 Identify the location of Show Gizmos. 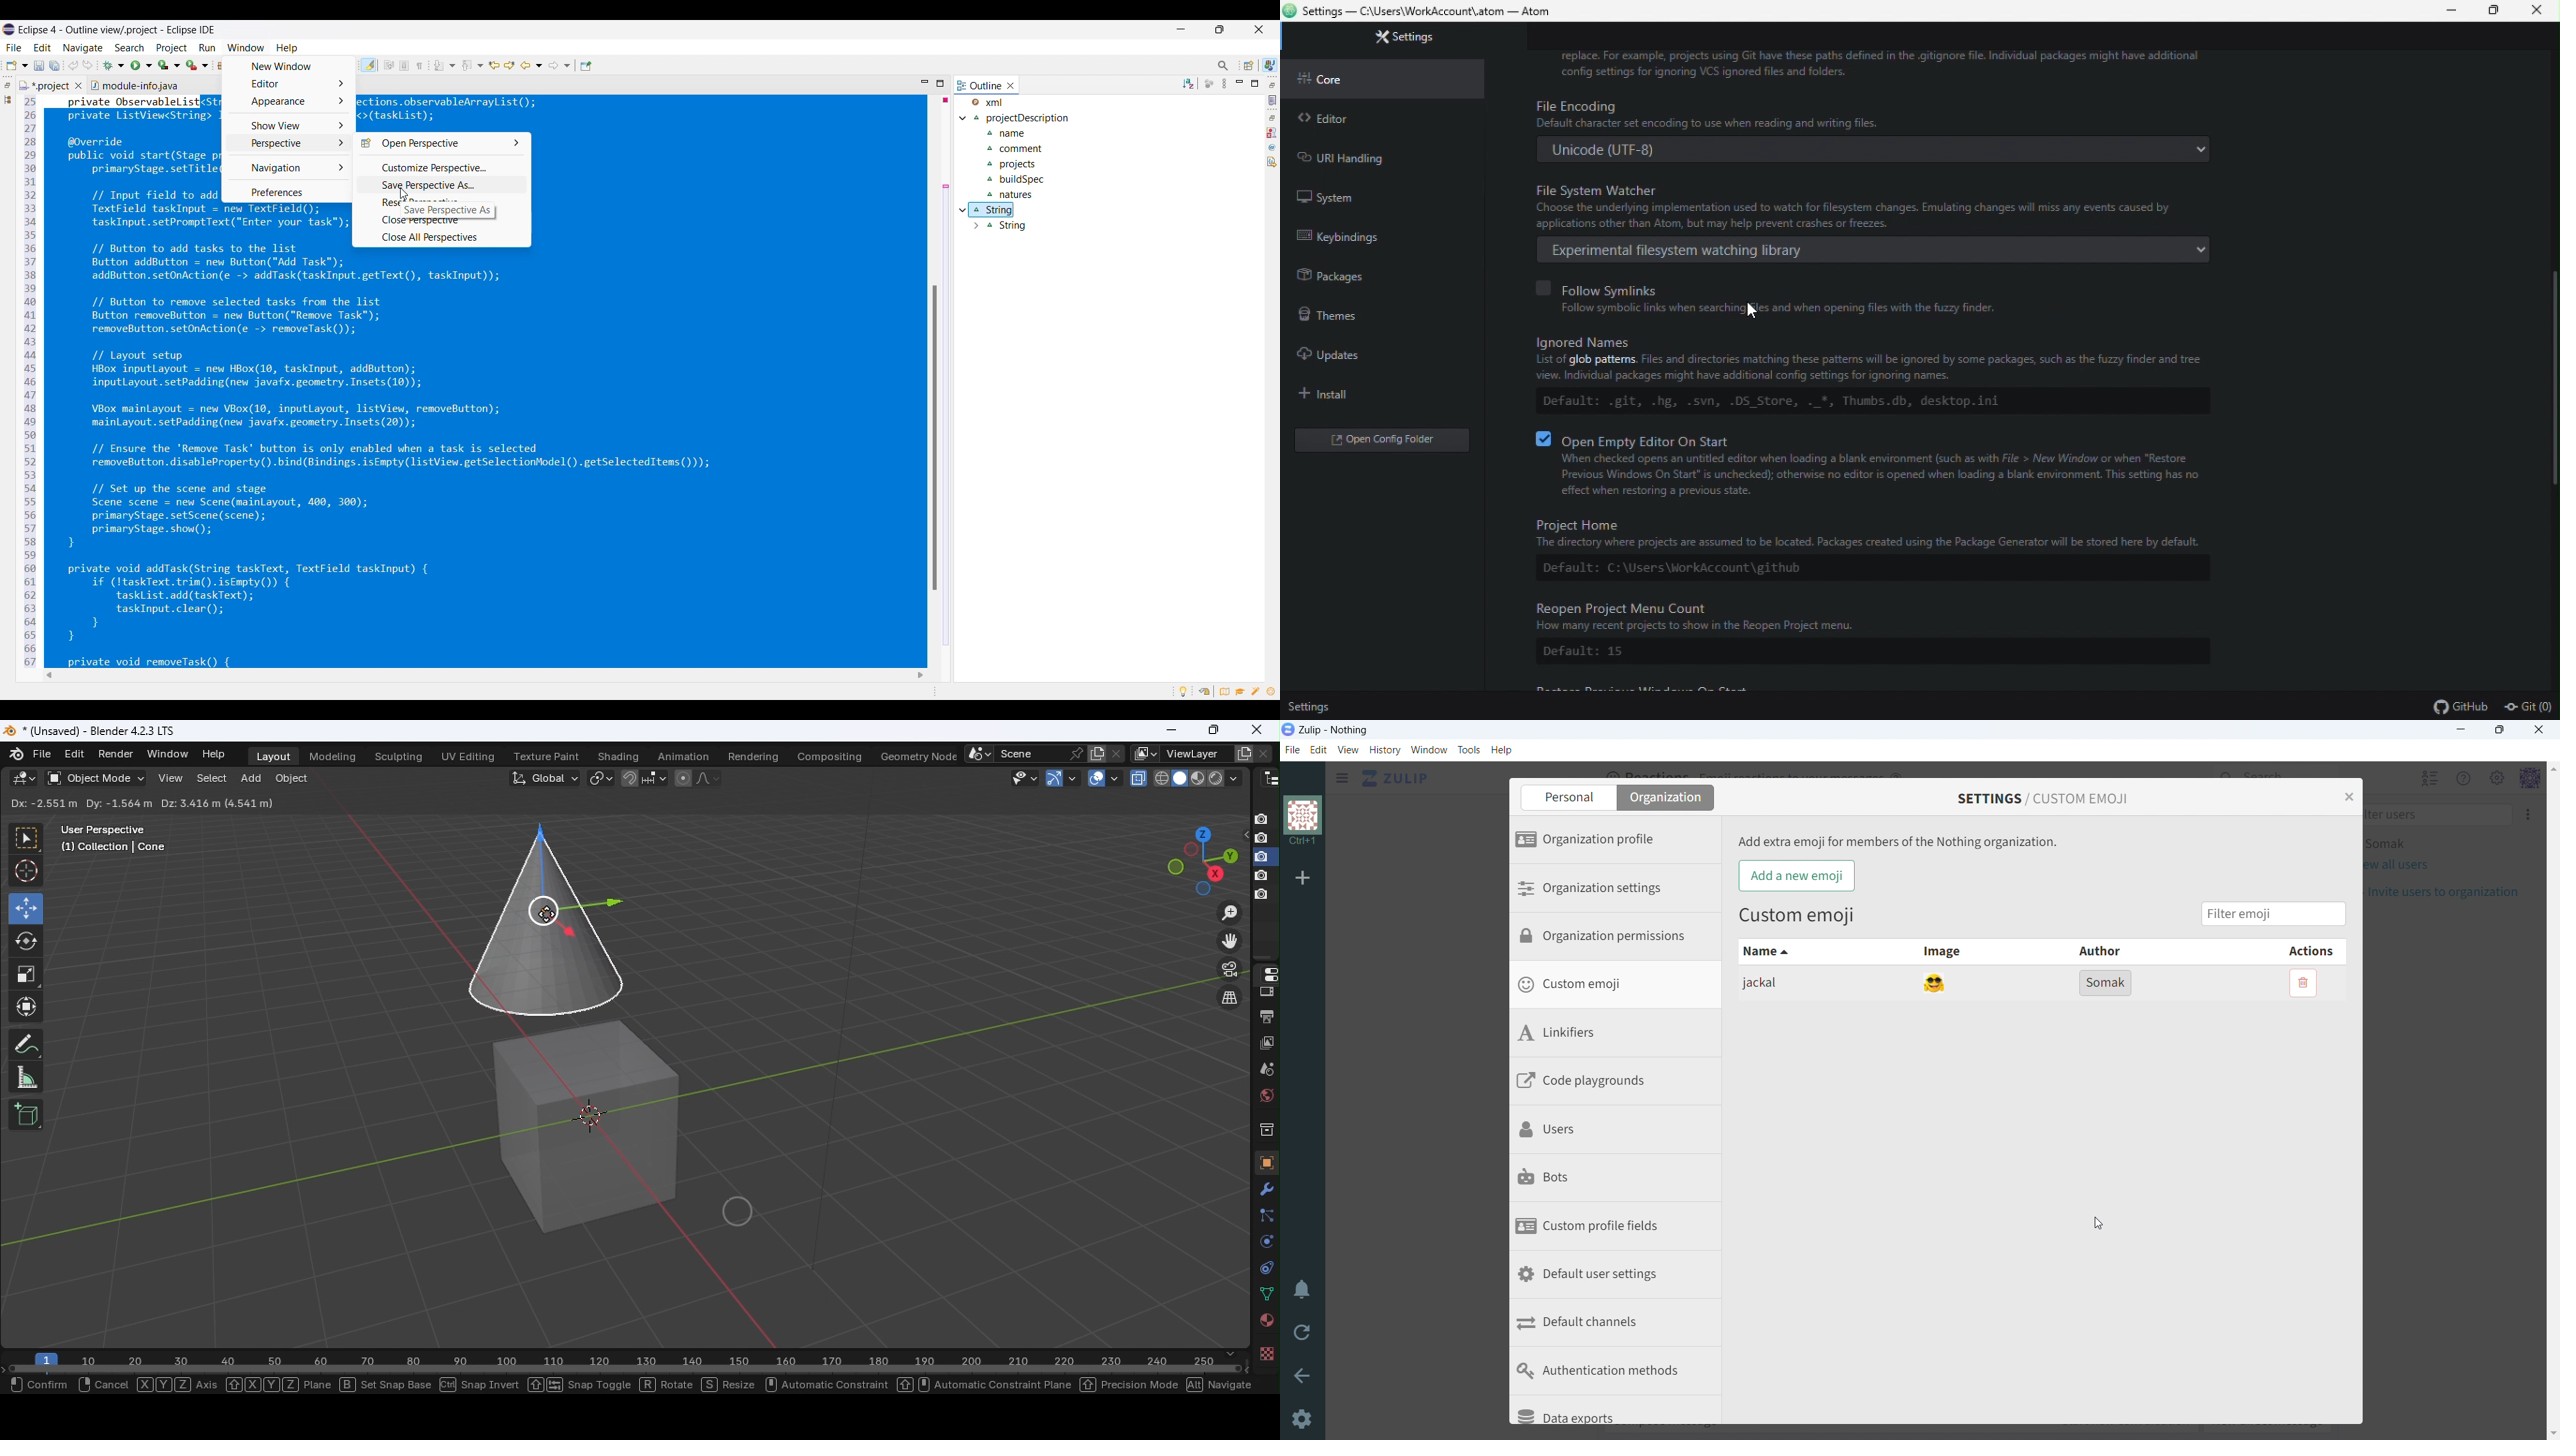
(1073, 777).